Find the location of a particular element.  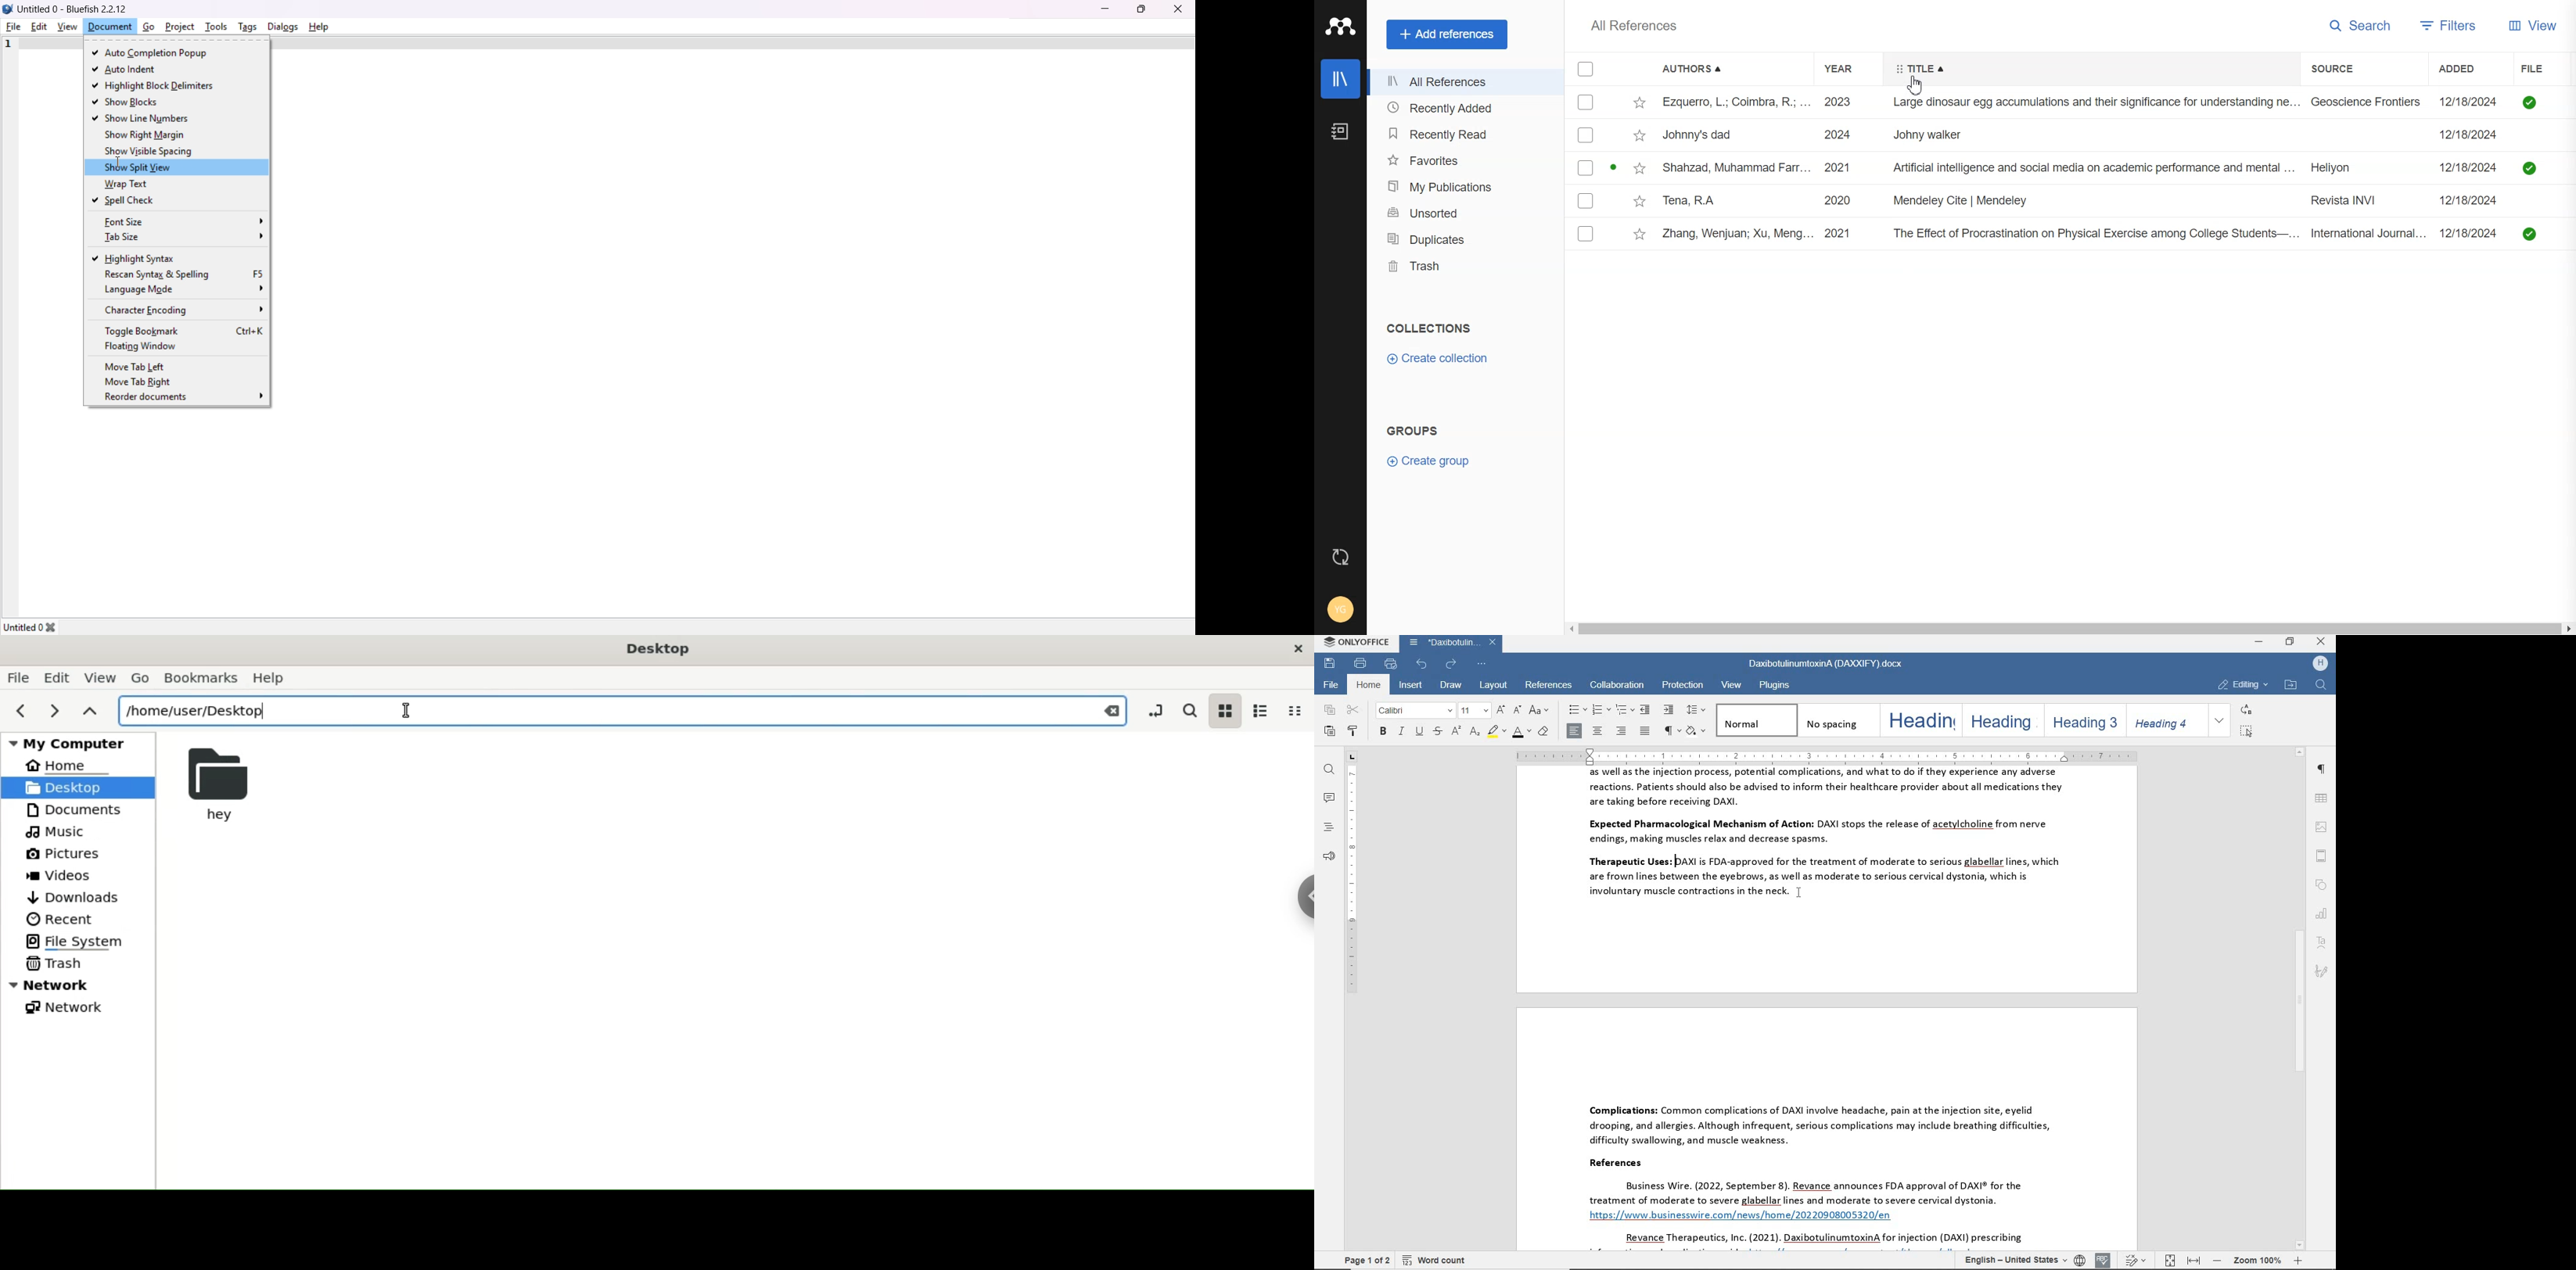

mark as star is located at coordinates (1639, 233).